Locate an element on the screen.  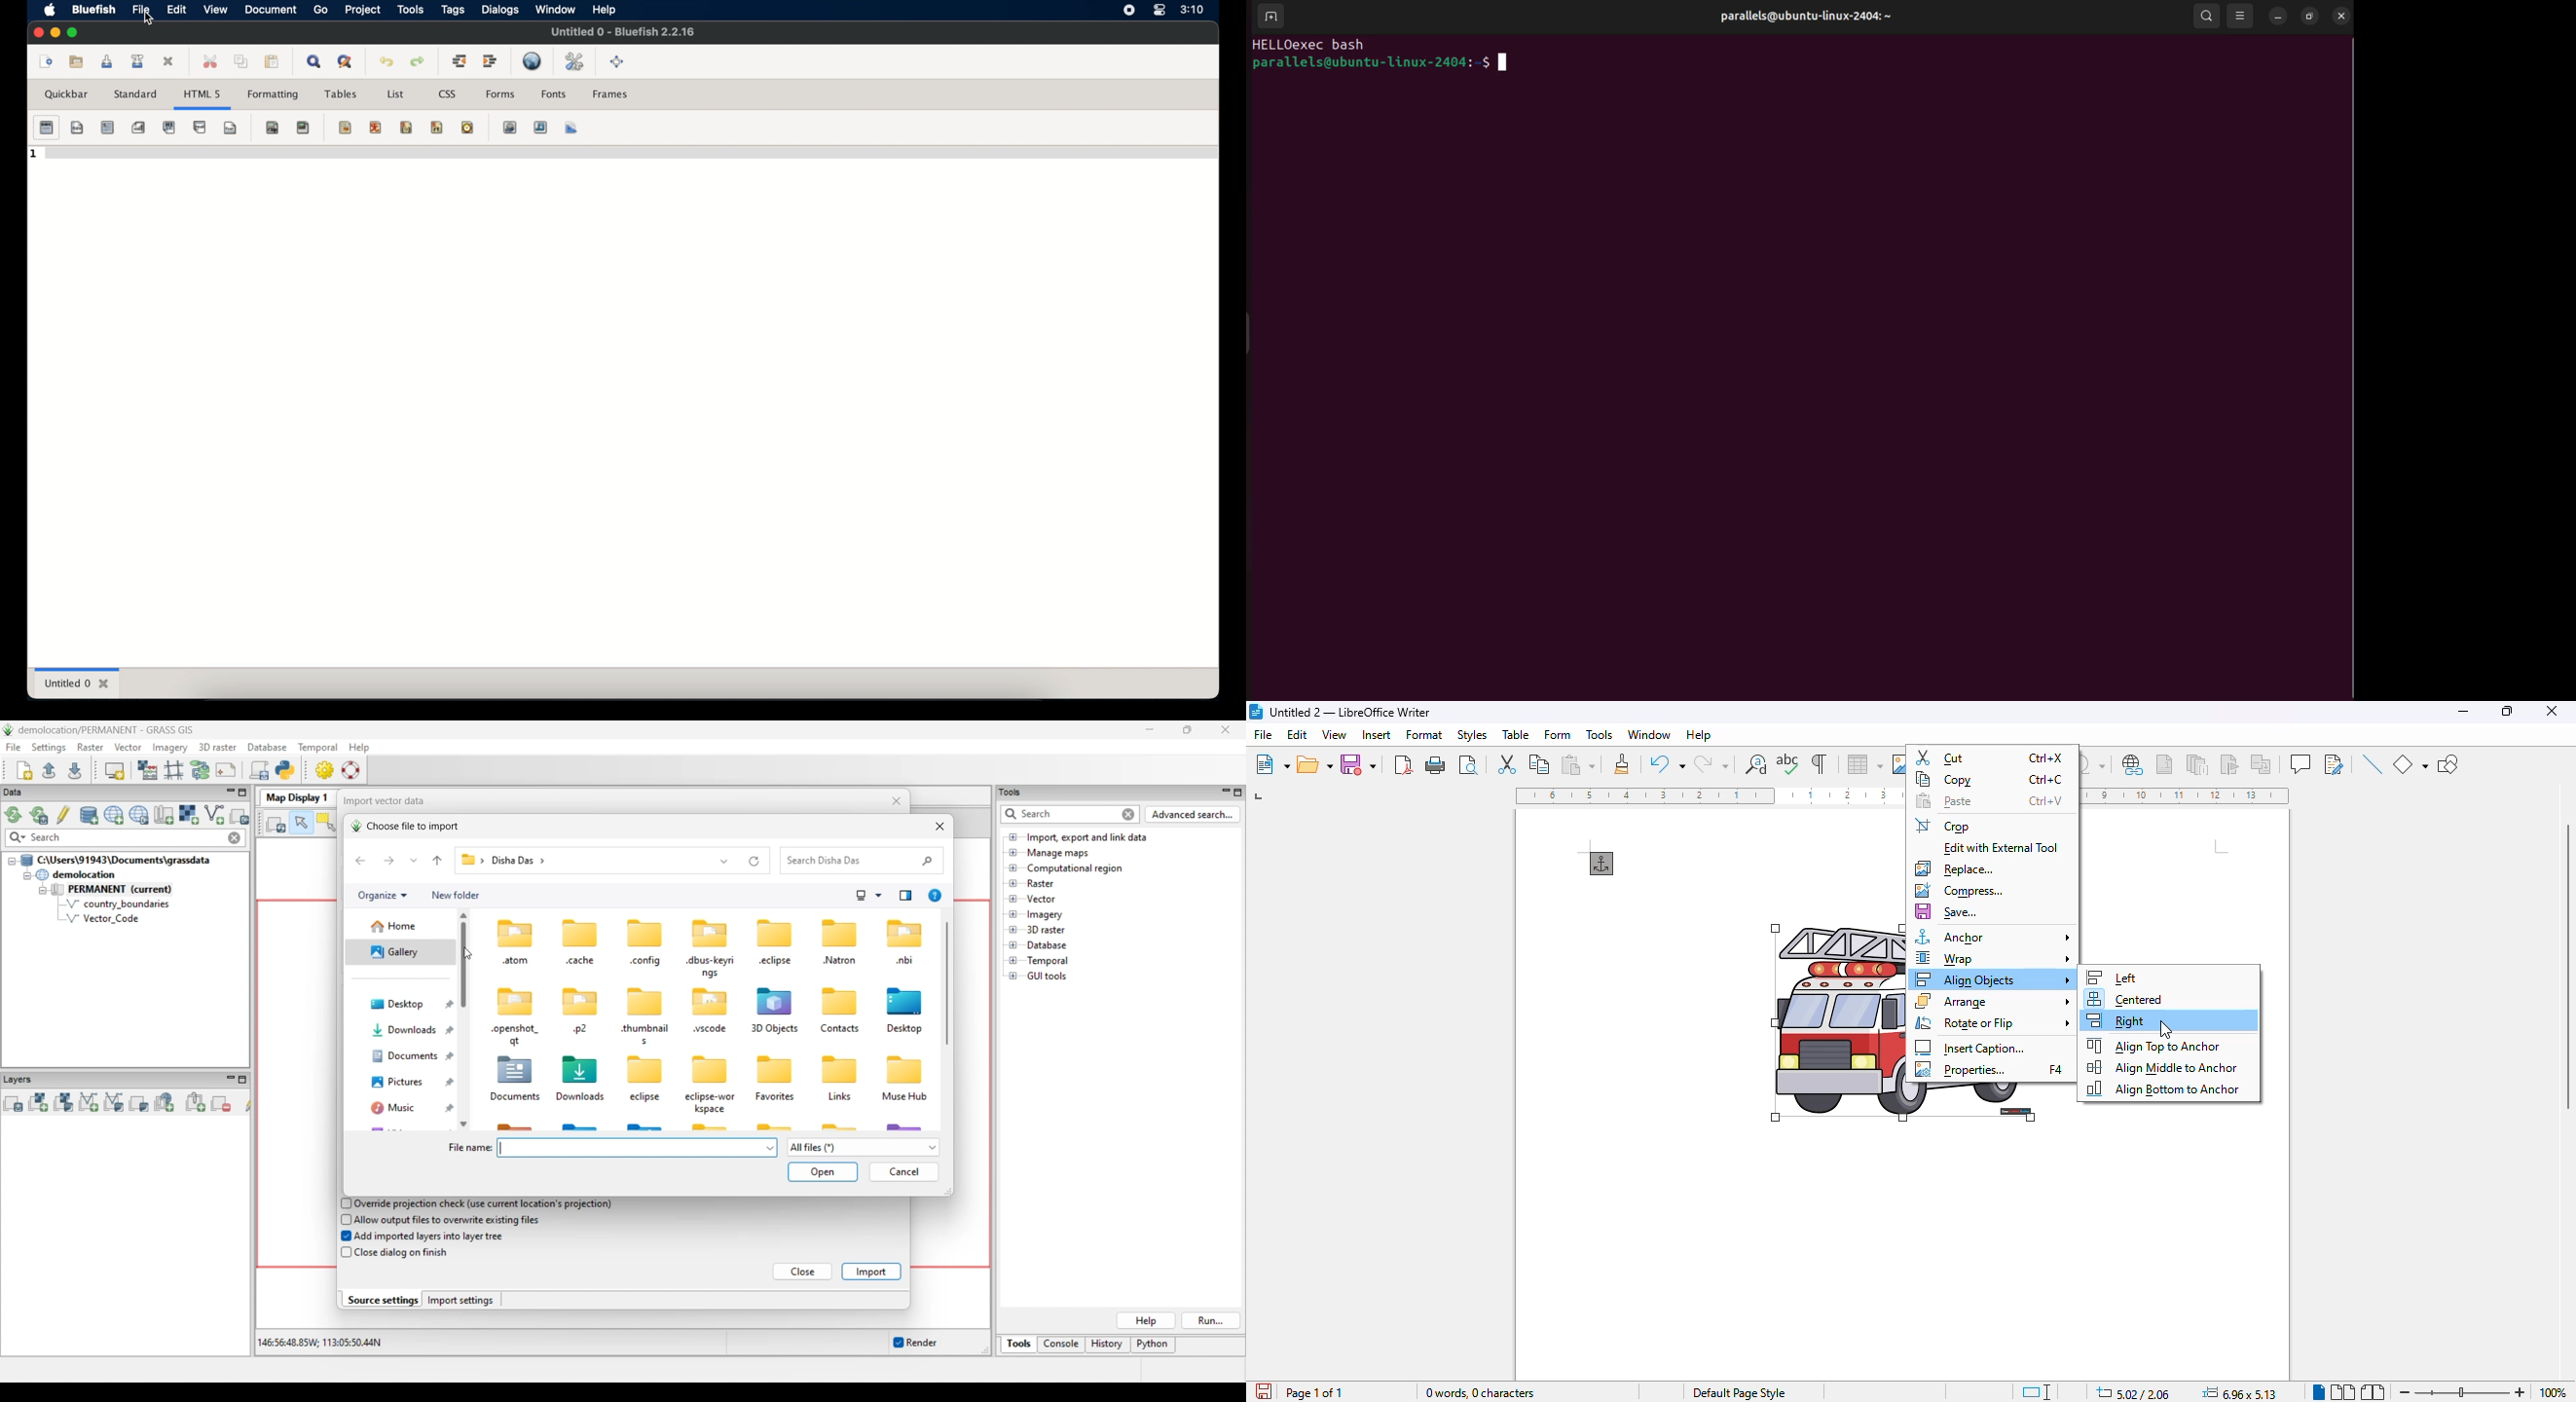
view is located at coordinates (1334, 734).